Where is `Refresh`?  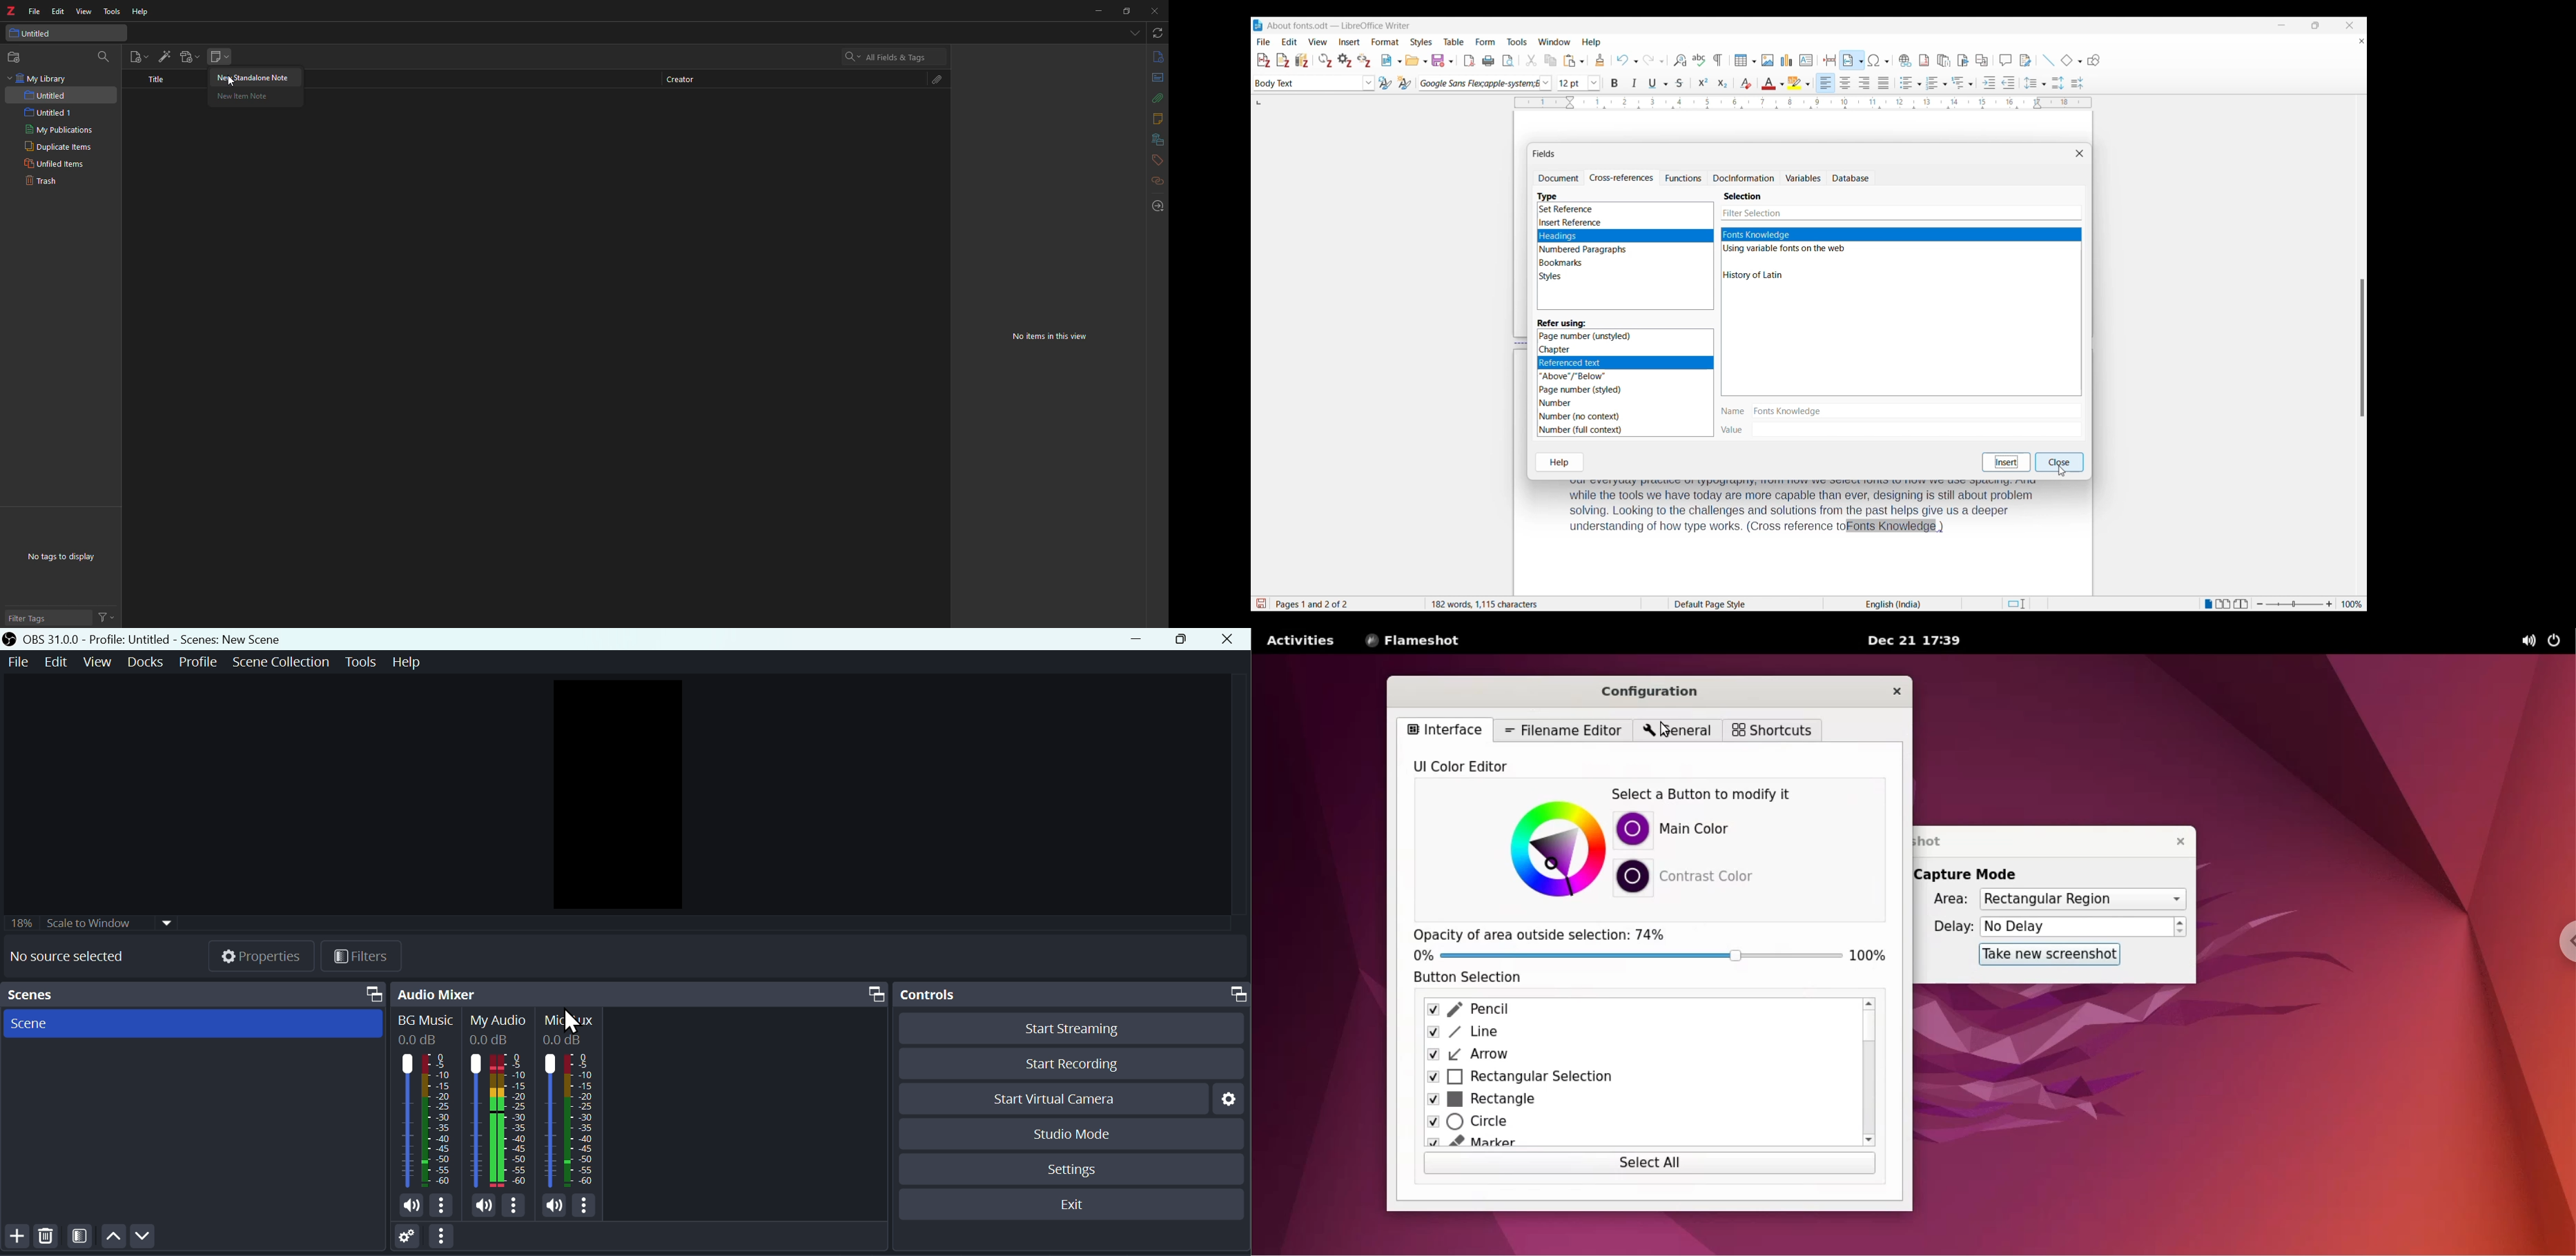
Refresh is located at coordinates (1326, 60).